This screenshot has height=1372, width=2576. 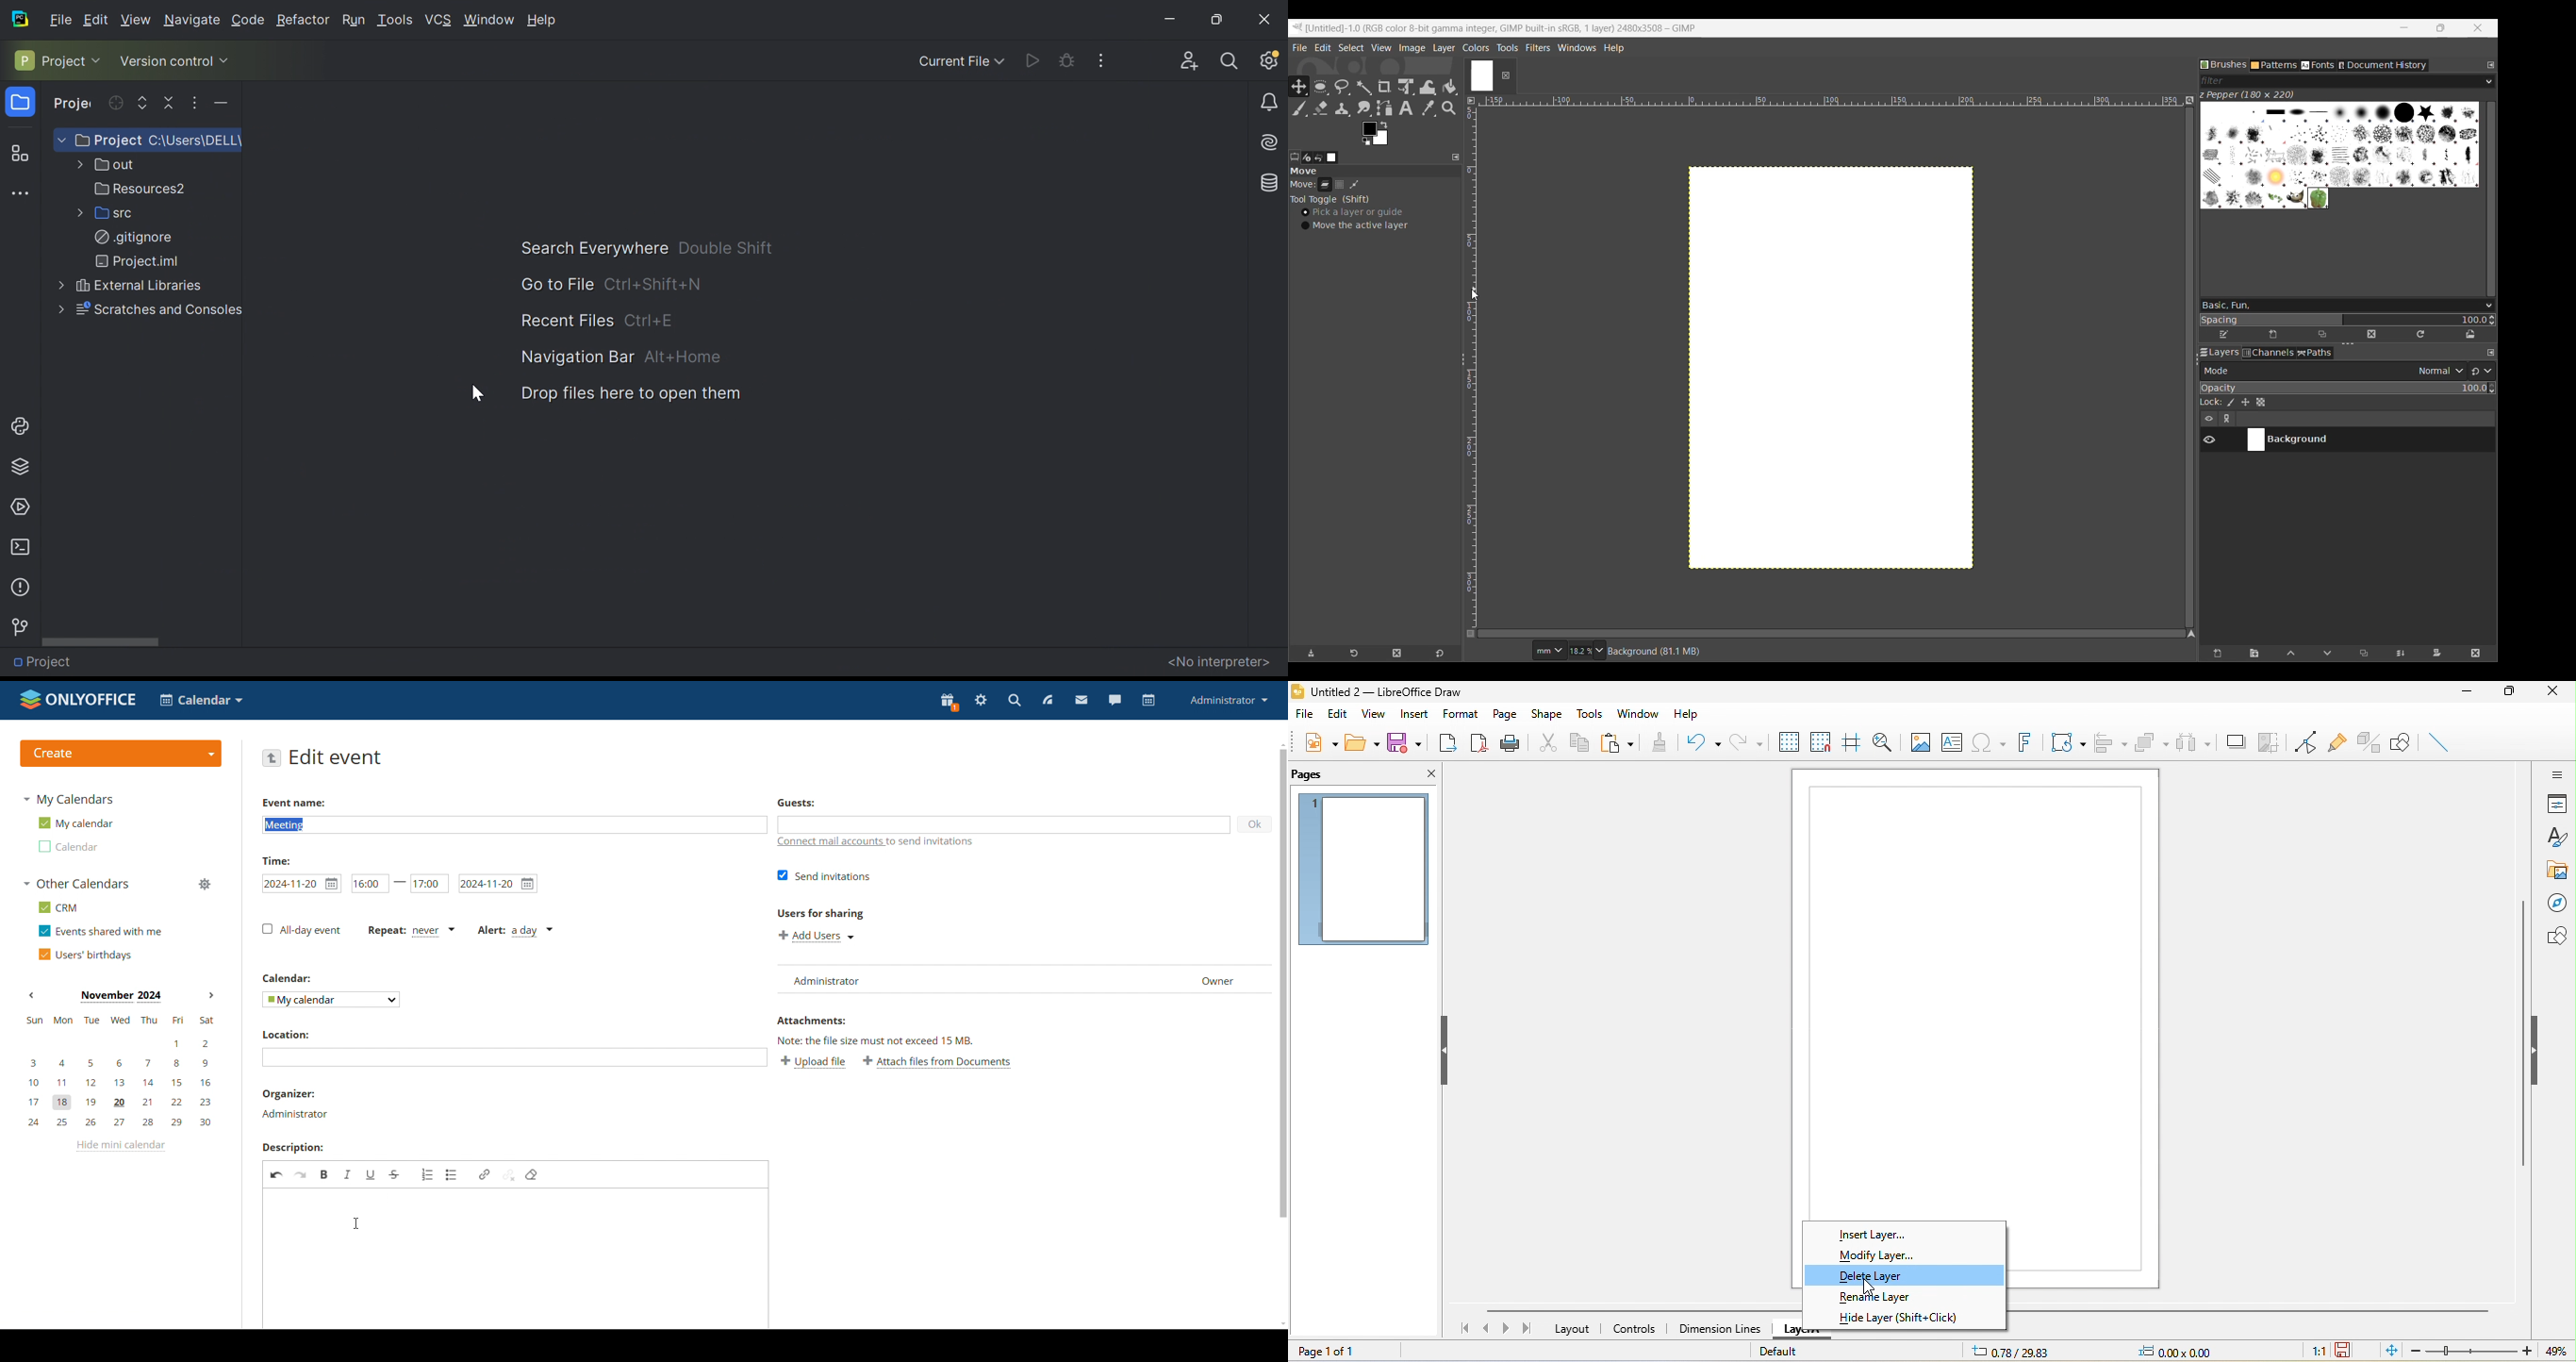 I want to click on arrange, so click(x=2151, y=742).